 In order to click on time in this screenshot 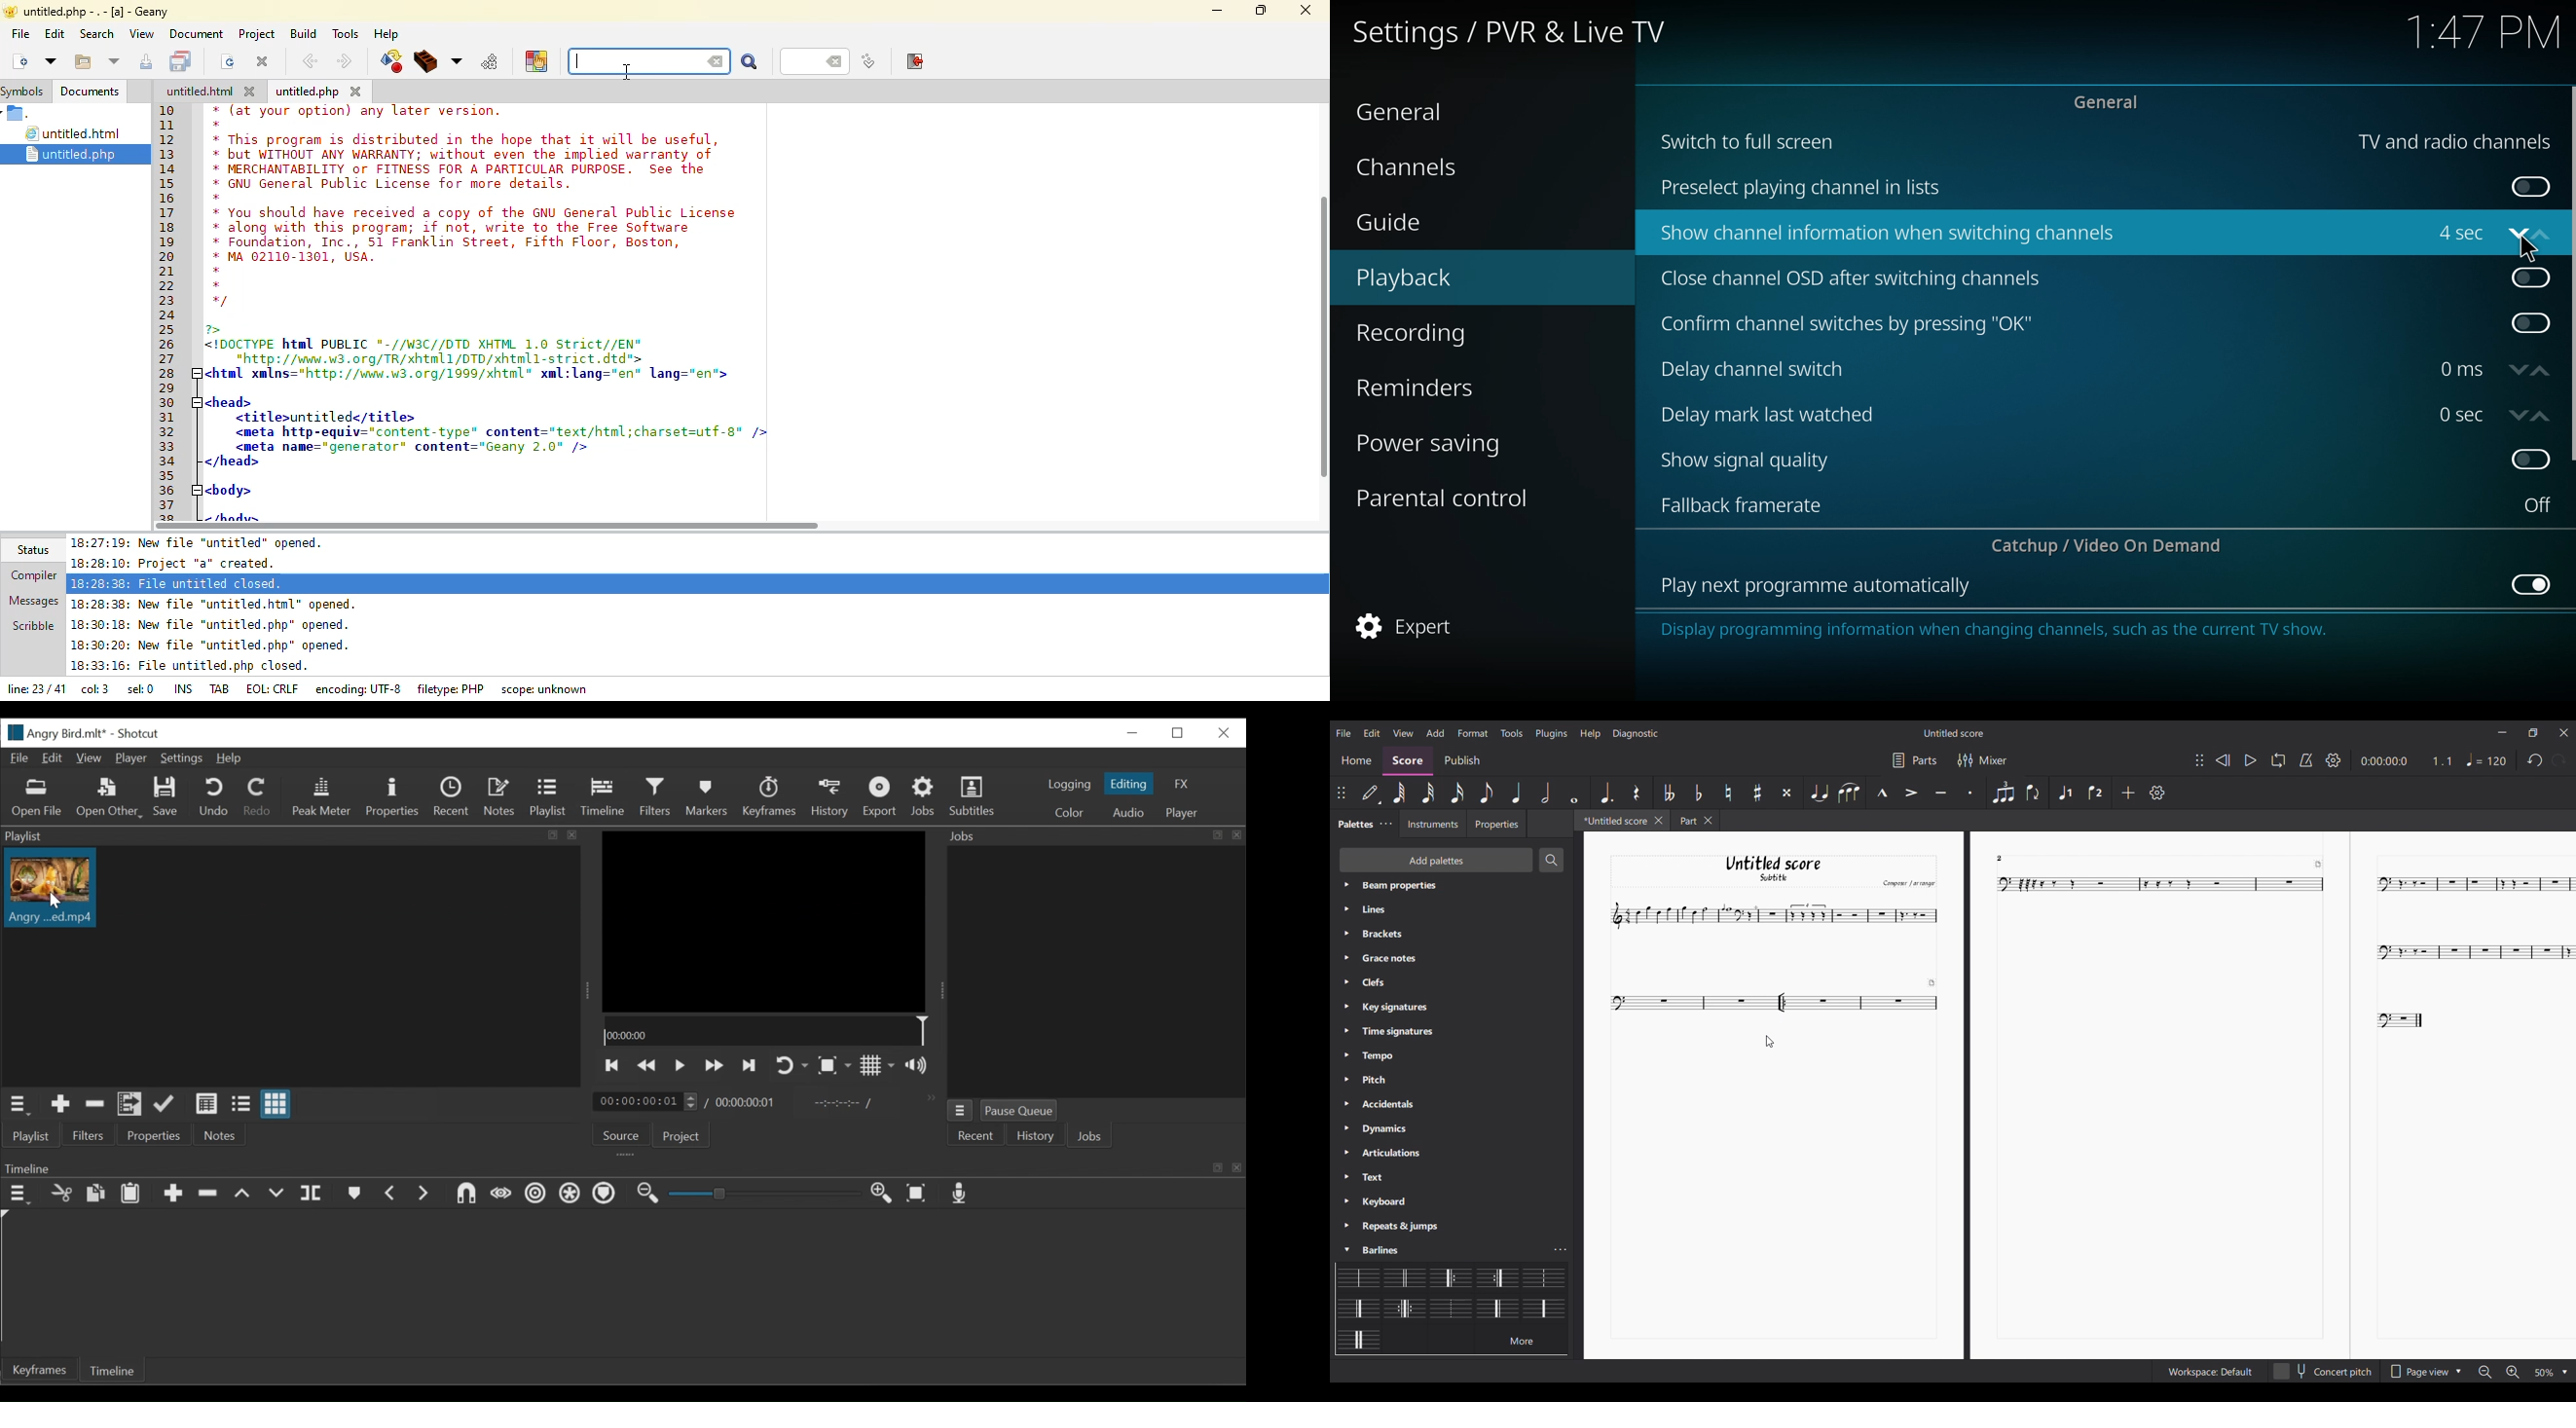, I will do `click(2461, 369)`.